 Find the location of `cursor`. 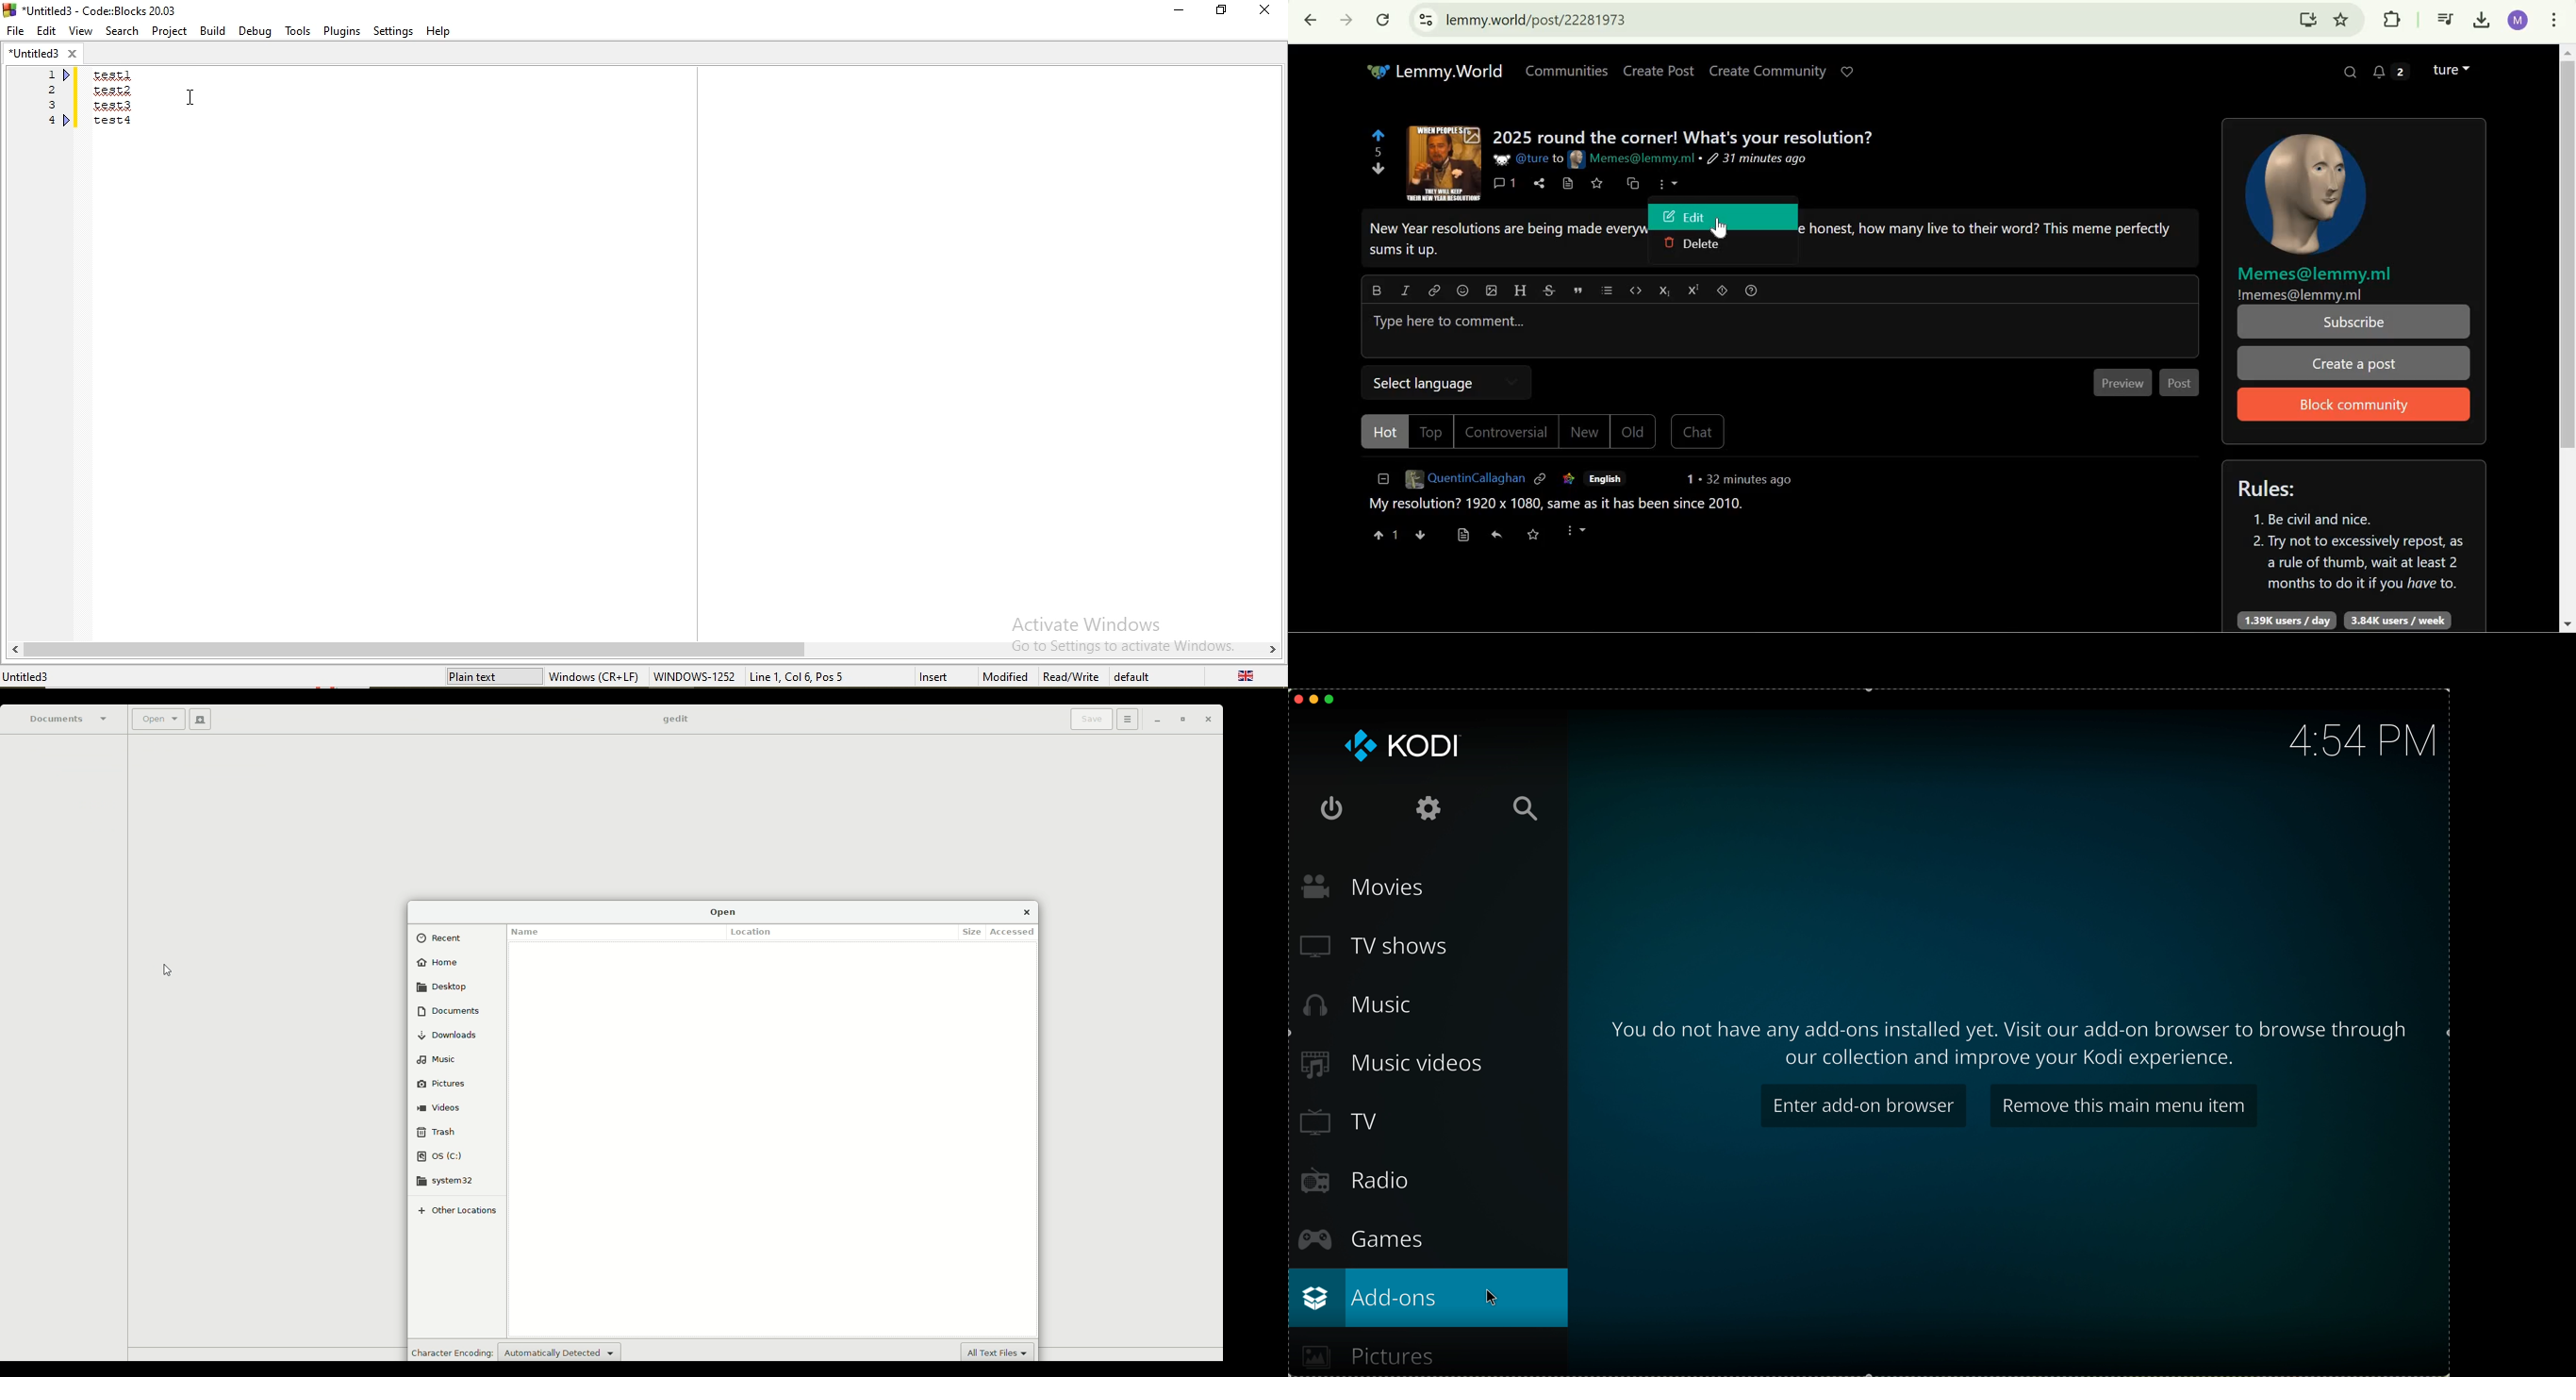

cursor is located at coordinates (1499, 1299).